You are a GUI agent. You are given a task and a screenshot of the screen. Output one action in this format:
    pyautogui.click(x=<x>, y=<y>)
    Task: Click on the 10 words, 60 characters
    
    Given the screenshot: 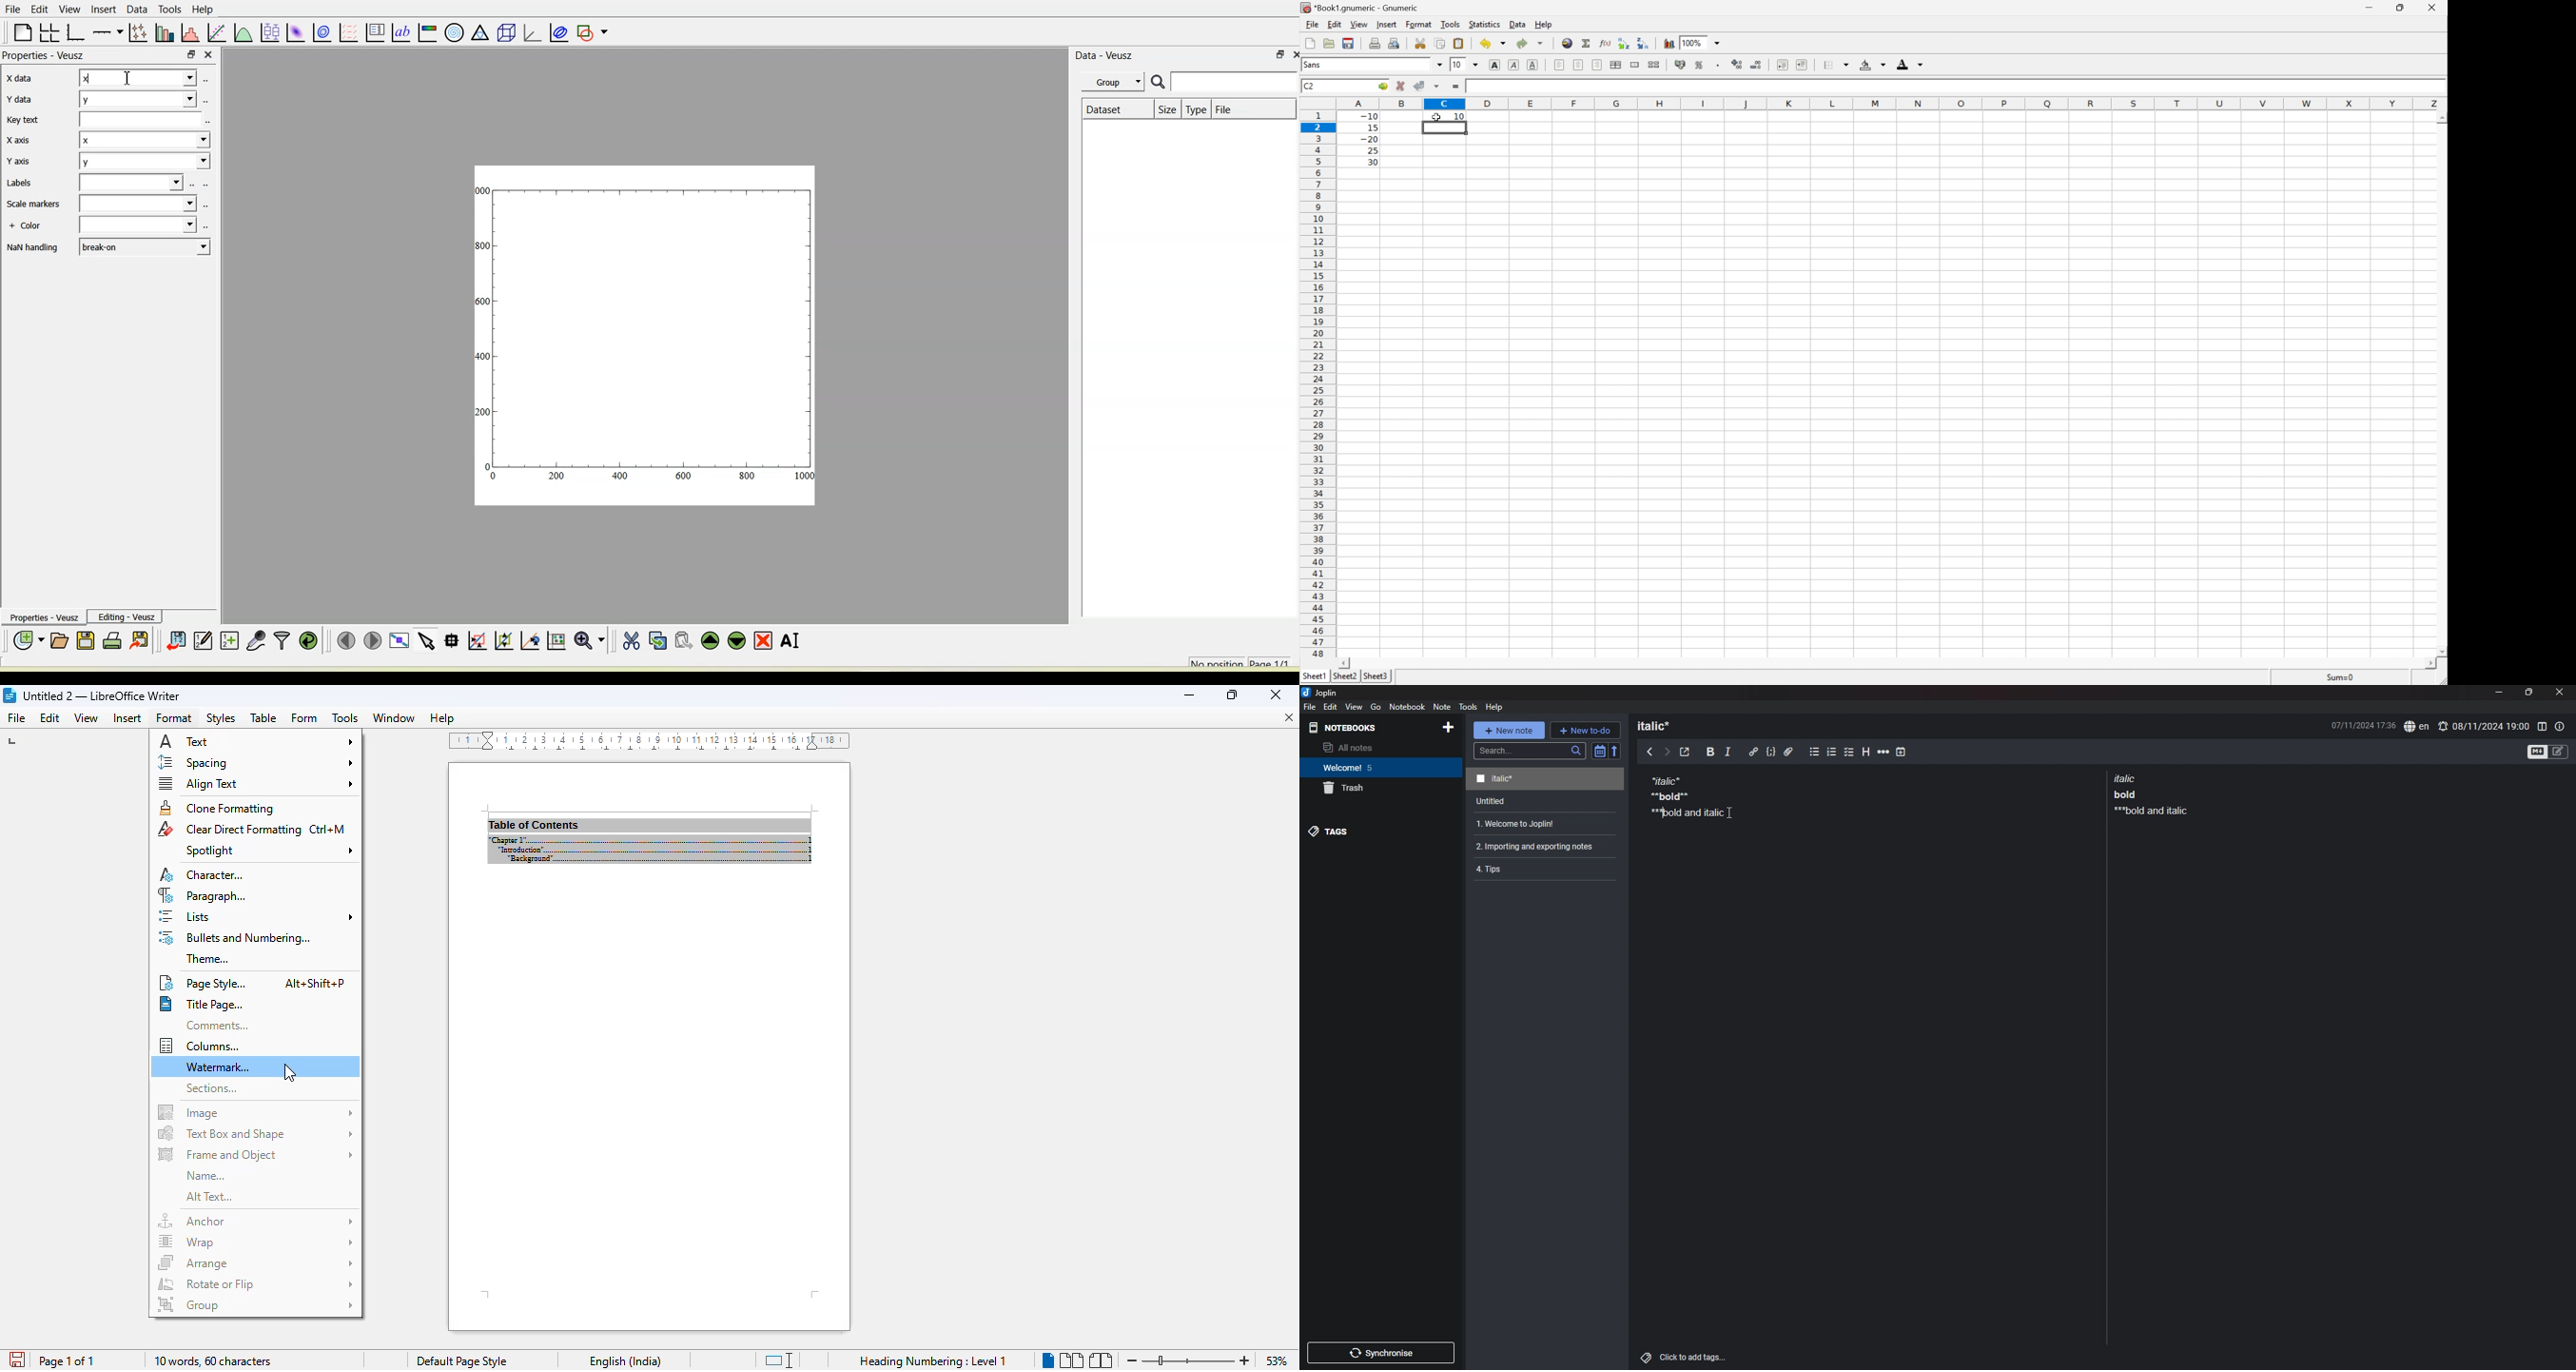 What is the action you would take?
    pyautogui.click(x=213, y=1361)
    